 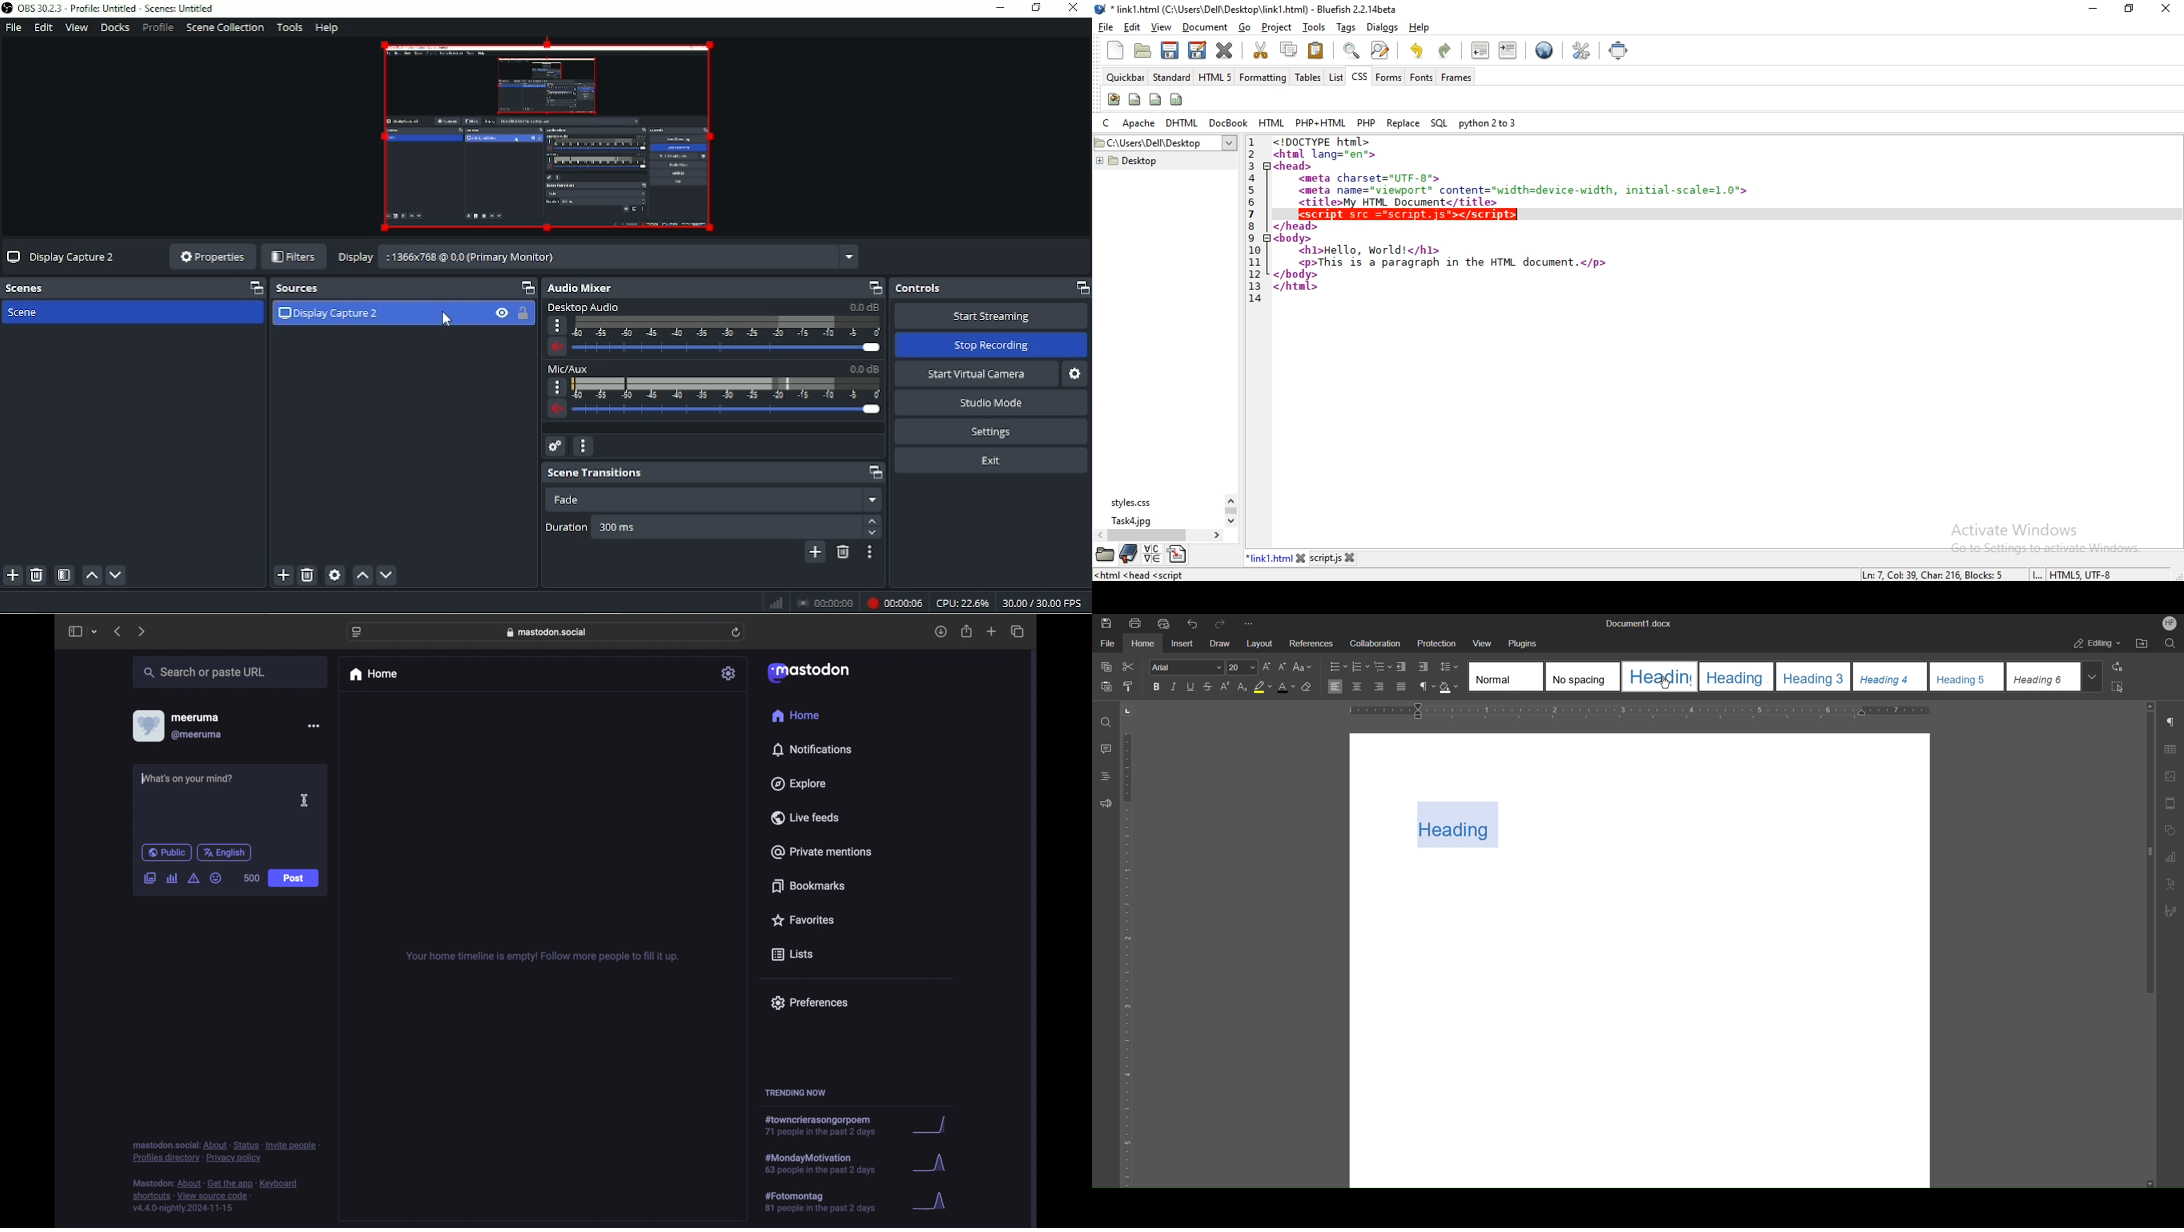 I want to click on Audio mixer menu, so click(x=583, y=446).